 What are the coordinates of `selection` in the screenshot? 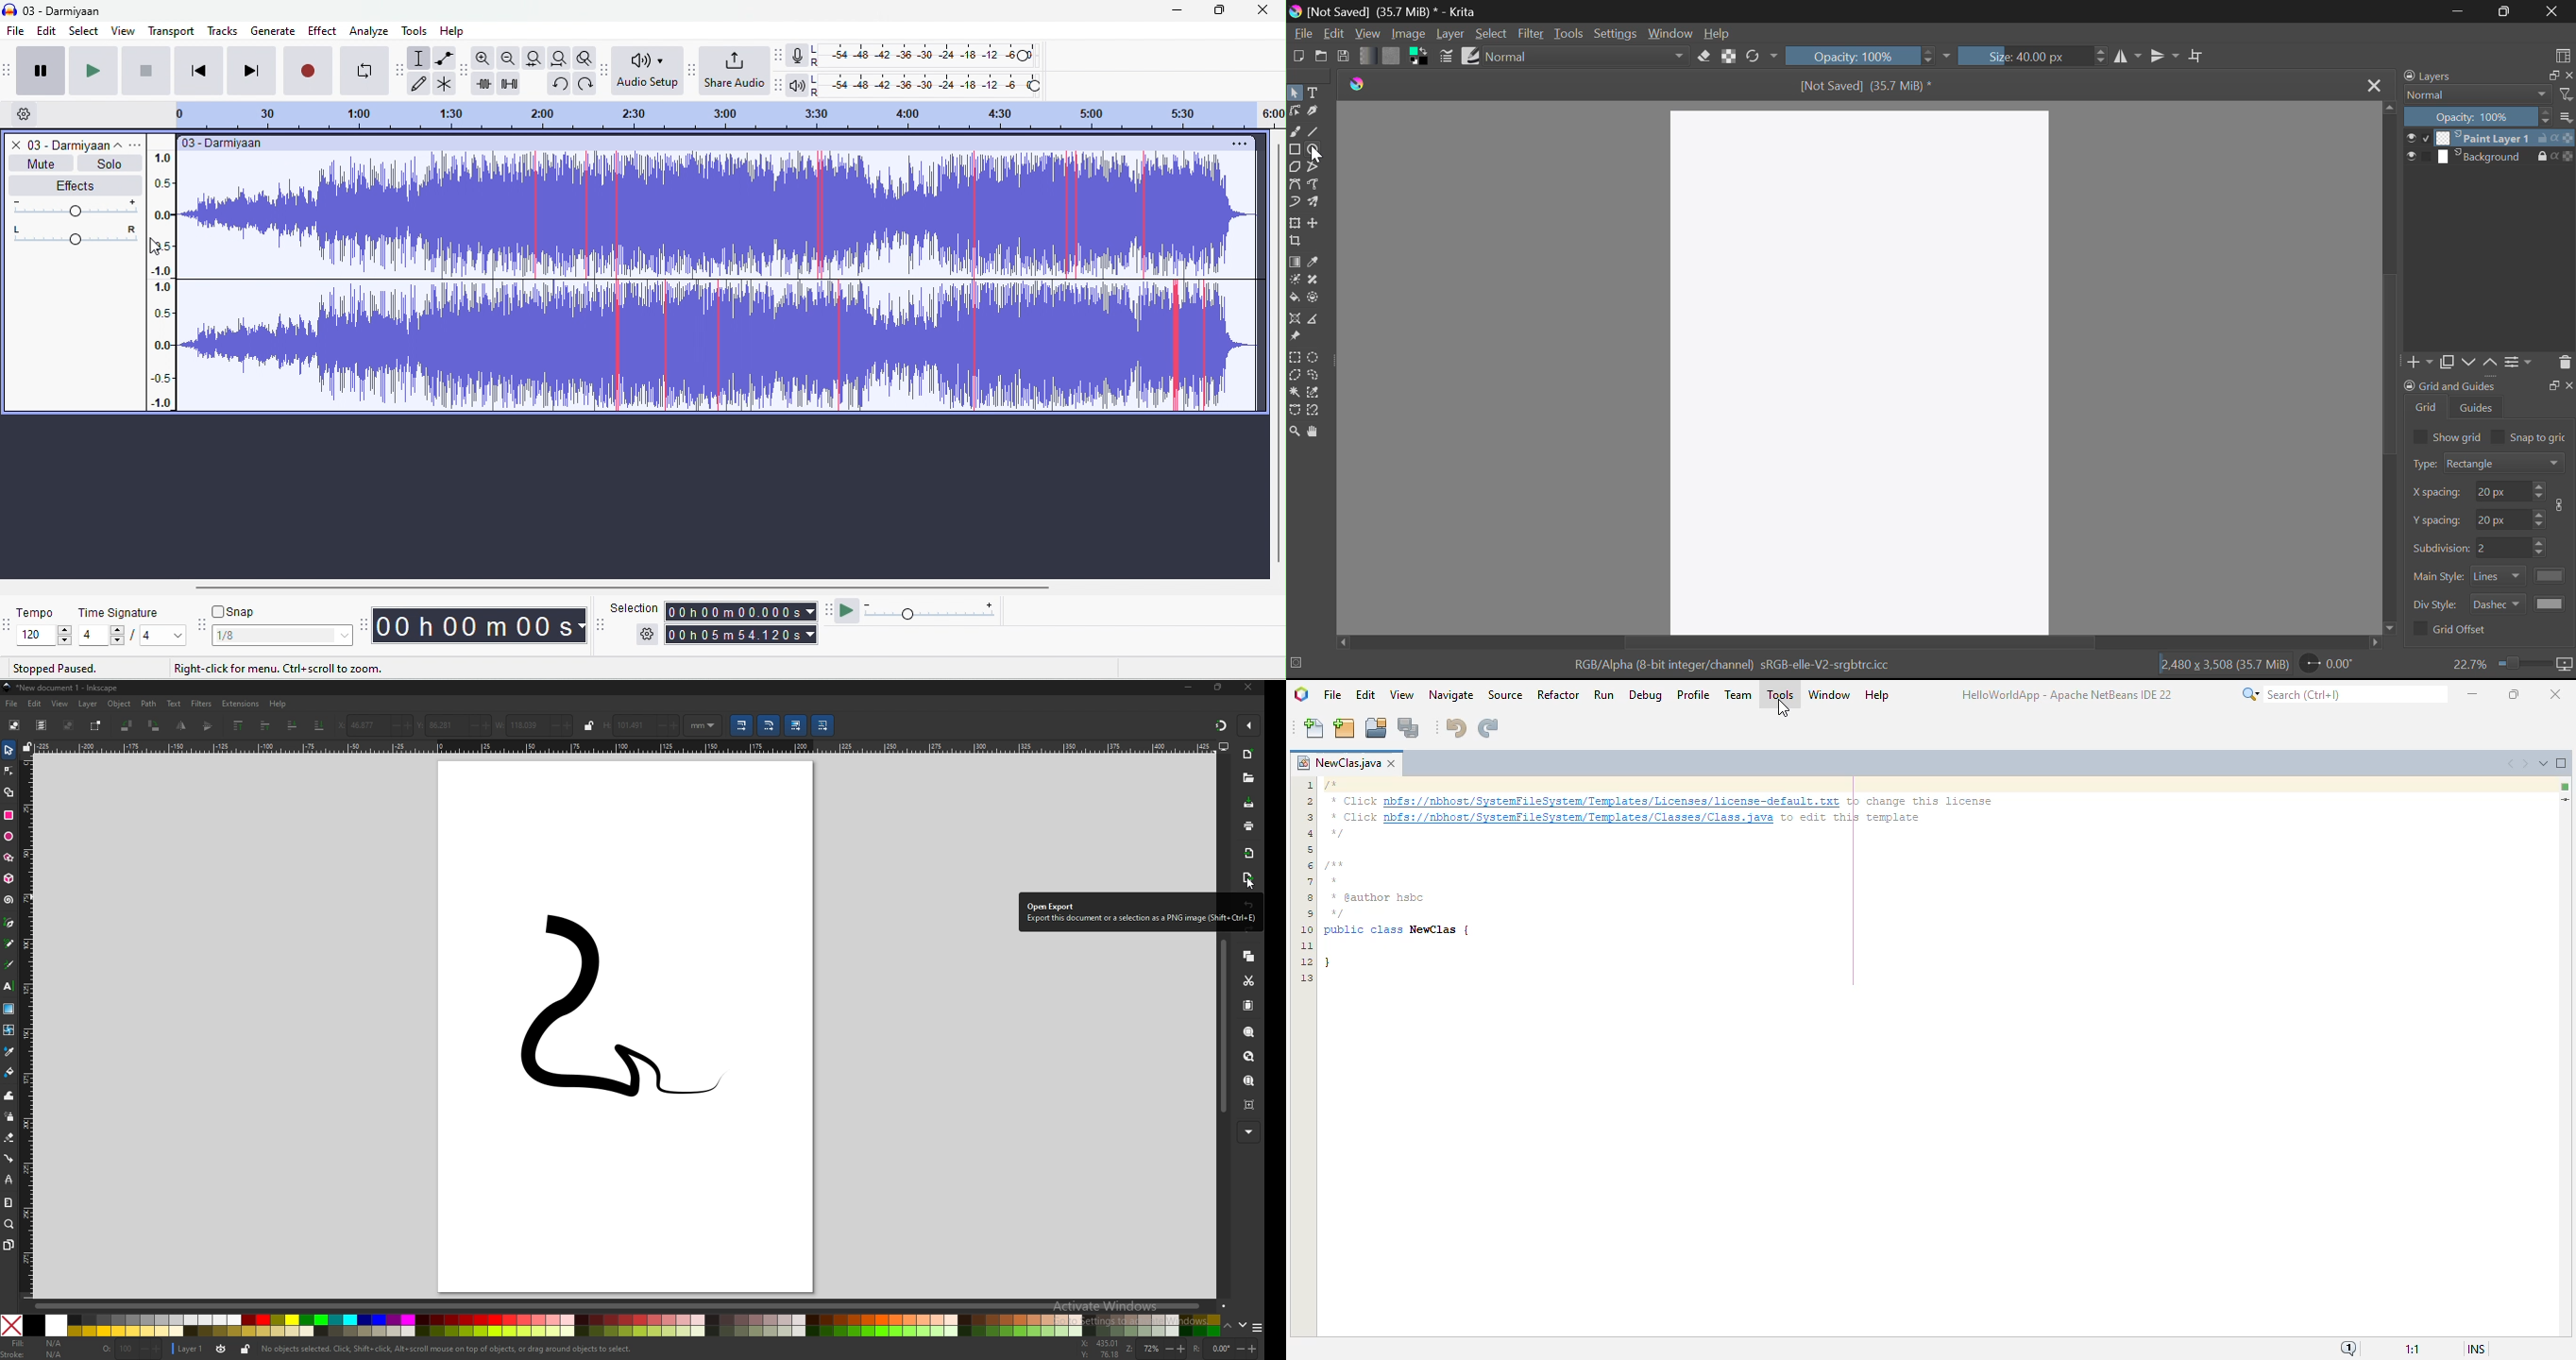 It's located at (419, 57).